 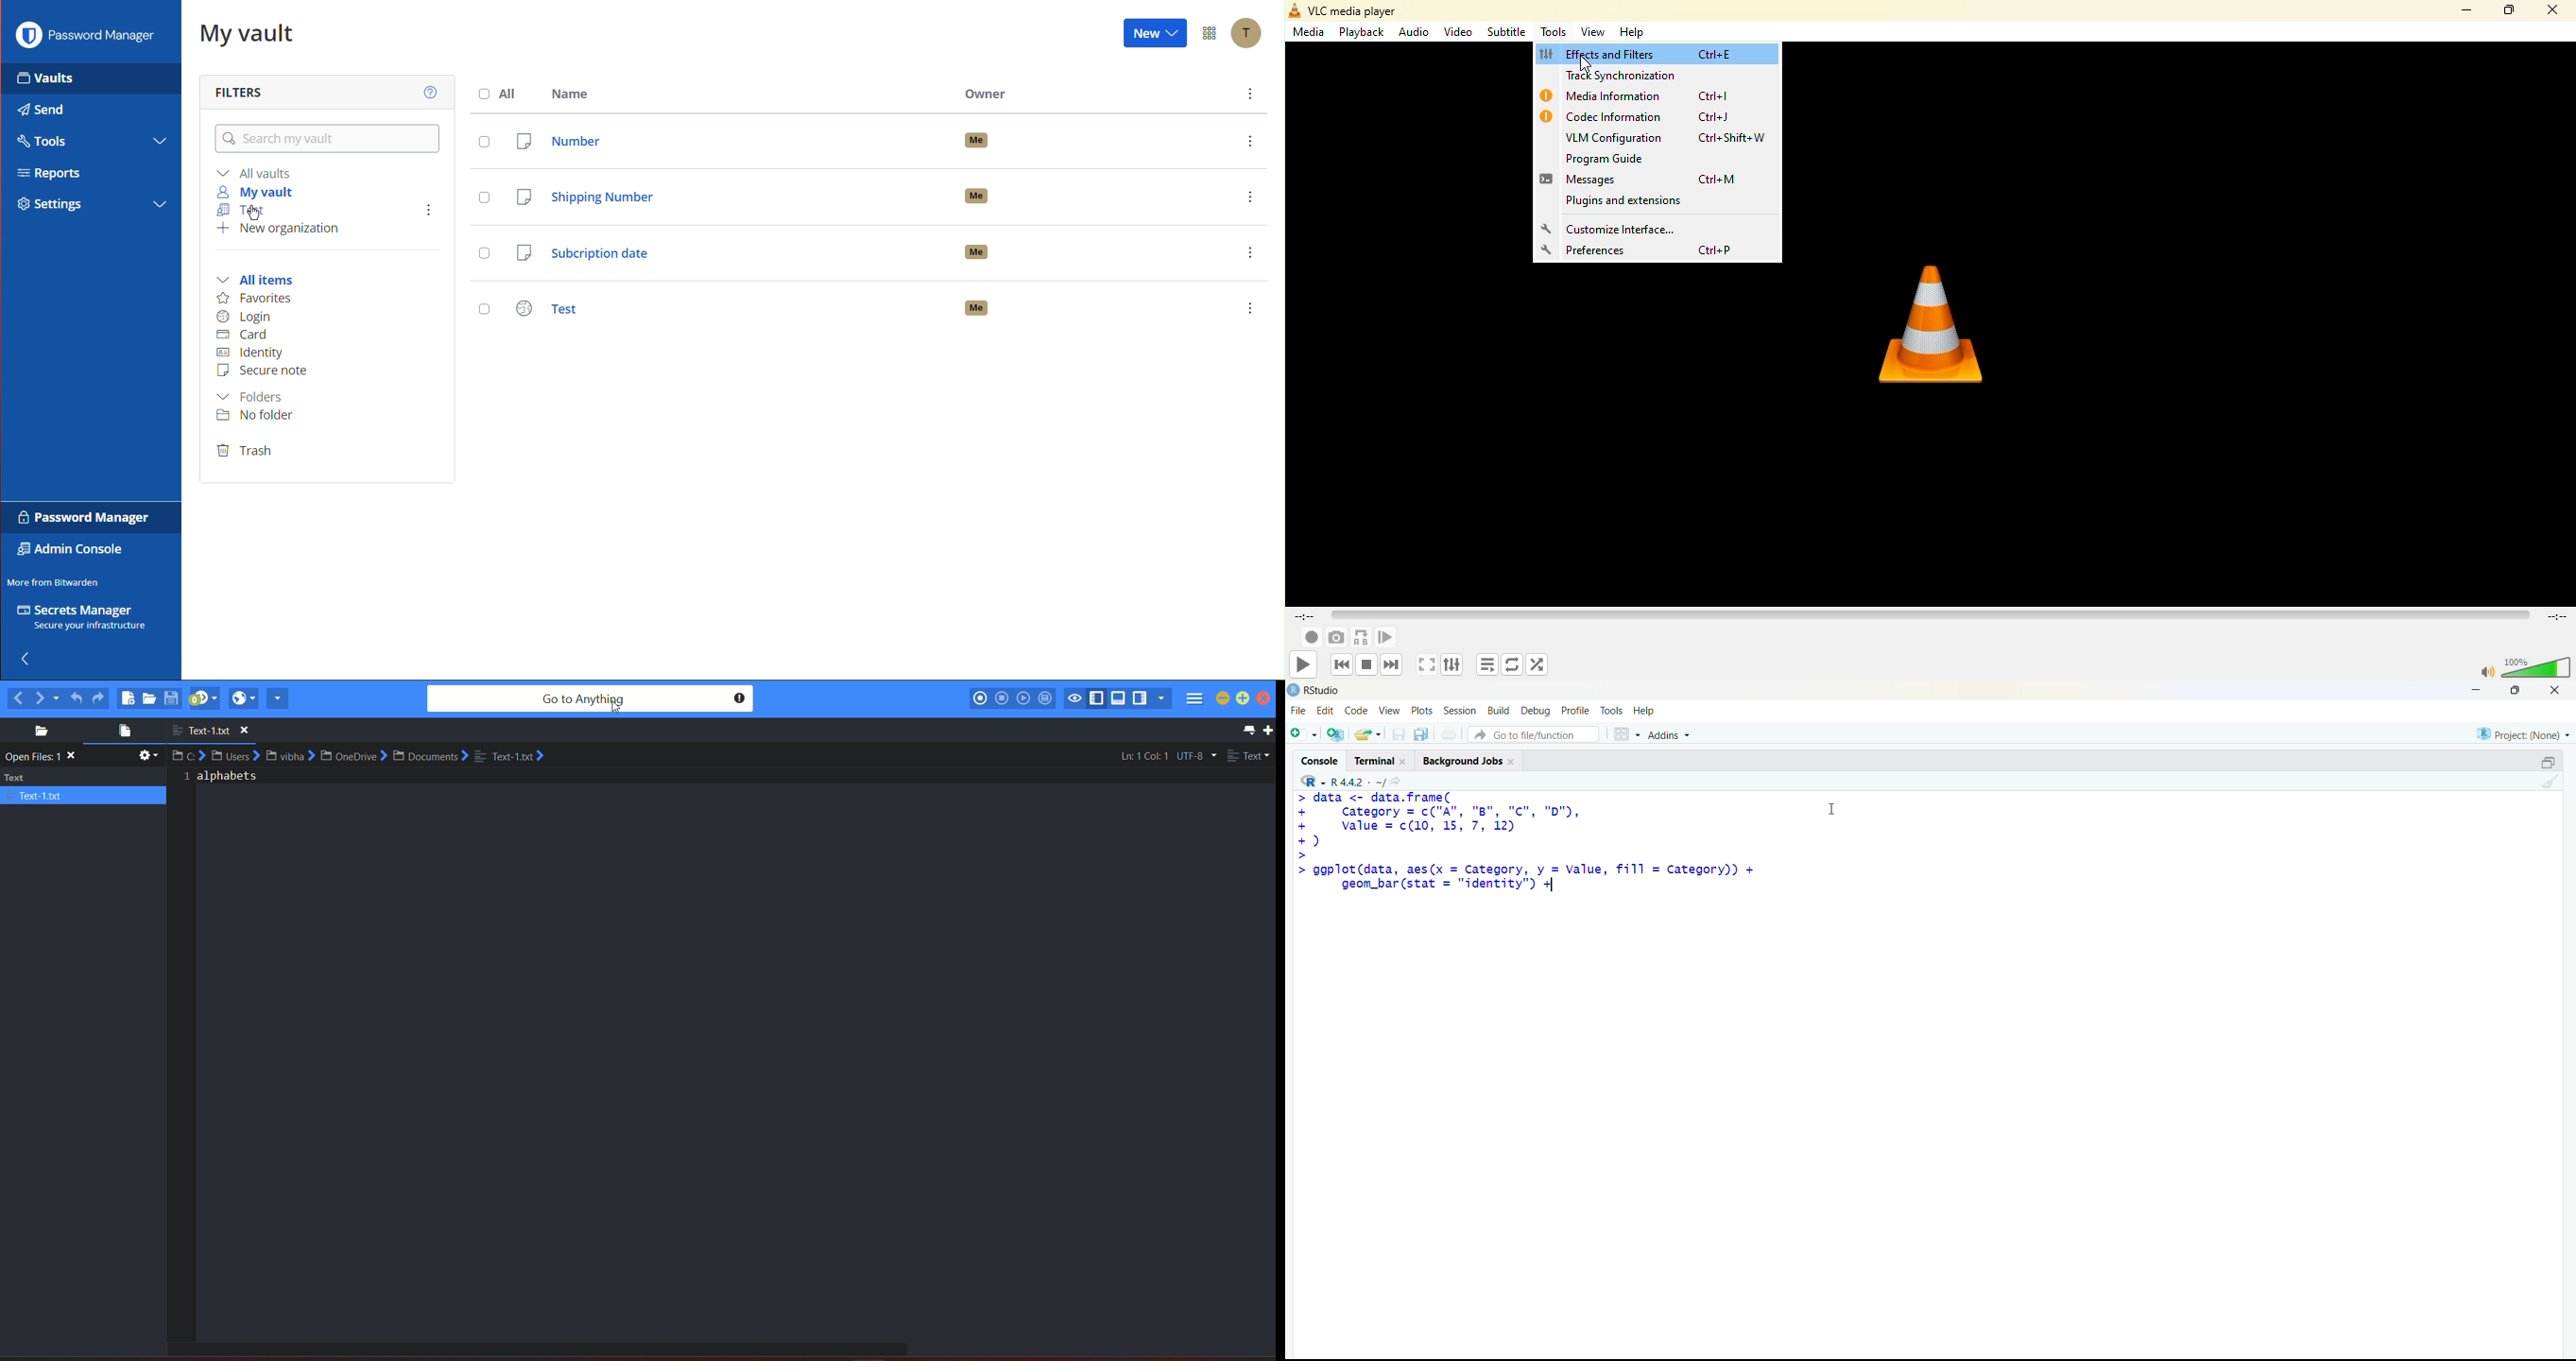 What do you see at coordinates (1323, 759) in the screenshot?
I see `Console` at bounding box center [1323, 759].